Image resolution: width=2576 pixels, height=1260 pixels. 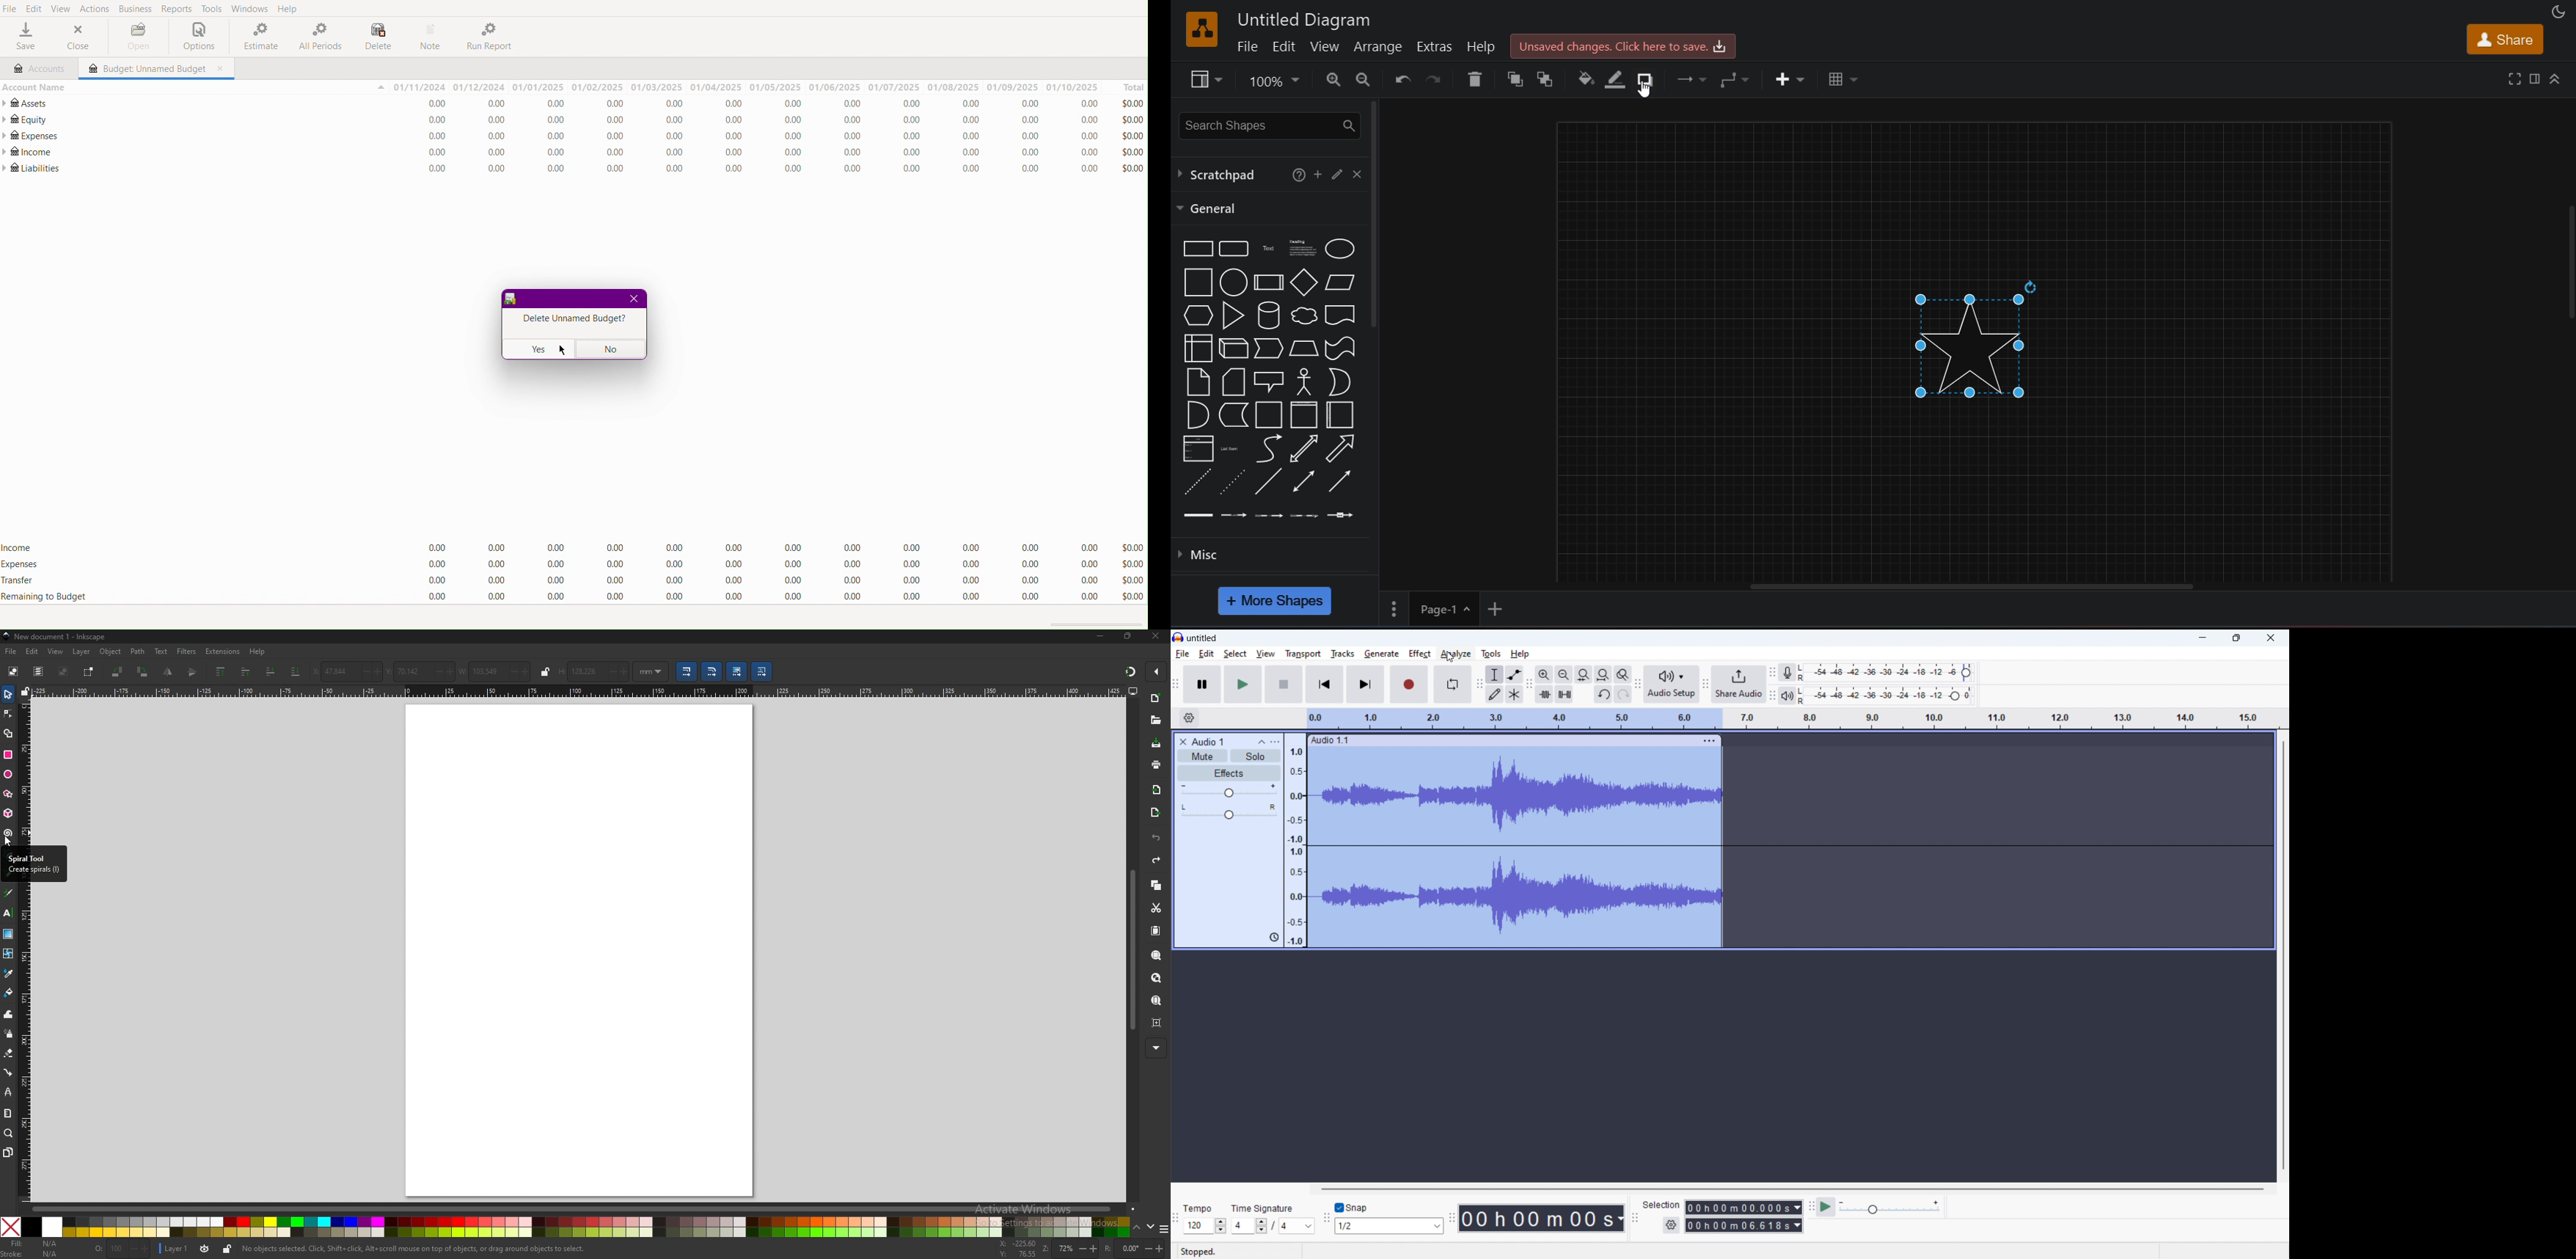 I want to click on flip vertical, so click(x=193, y=673).